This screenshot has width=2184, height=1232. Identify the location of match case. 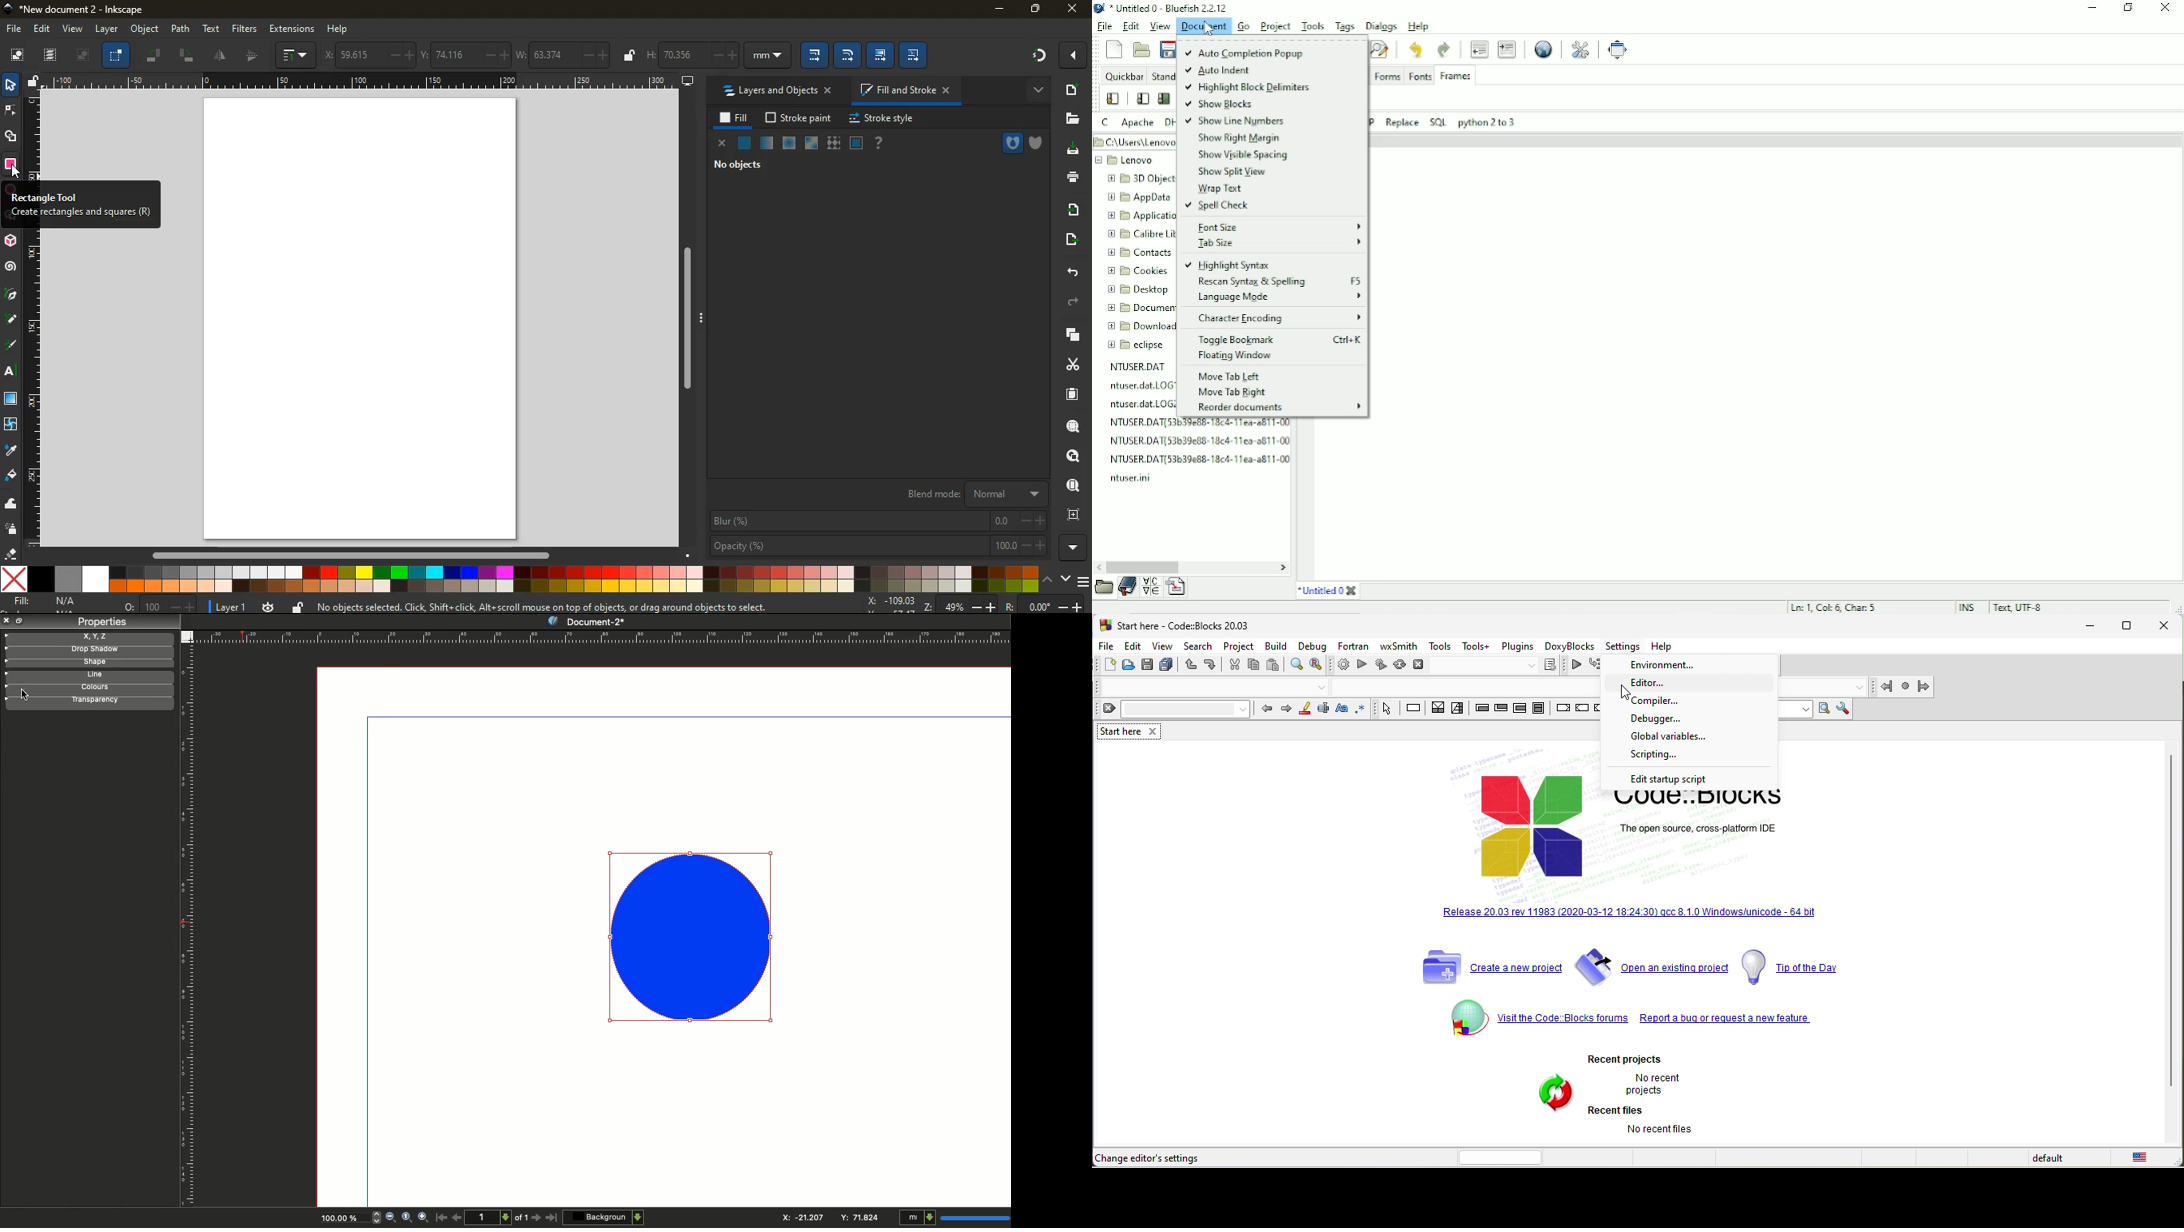
(1344, 708).